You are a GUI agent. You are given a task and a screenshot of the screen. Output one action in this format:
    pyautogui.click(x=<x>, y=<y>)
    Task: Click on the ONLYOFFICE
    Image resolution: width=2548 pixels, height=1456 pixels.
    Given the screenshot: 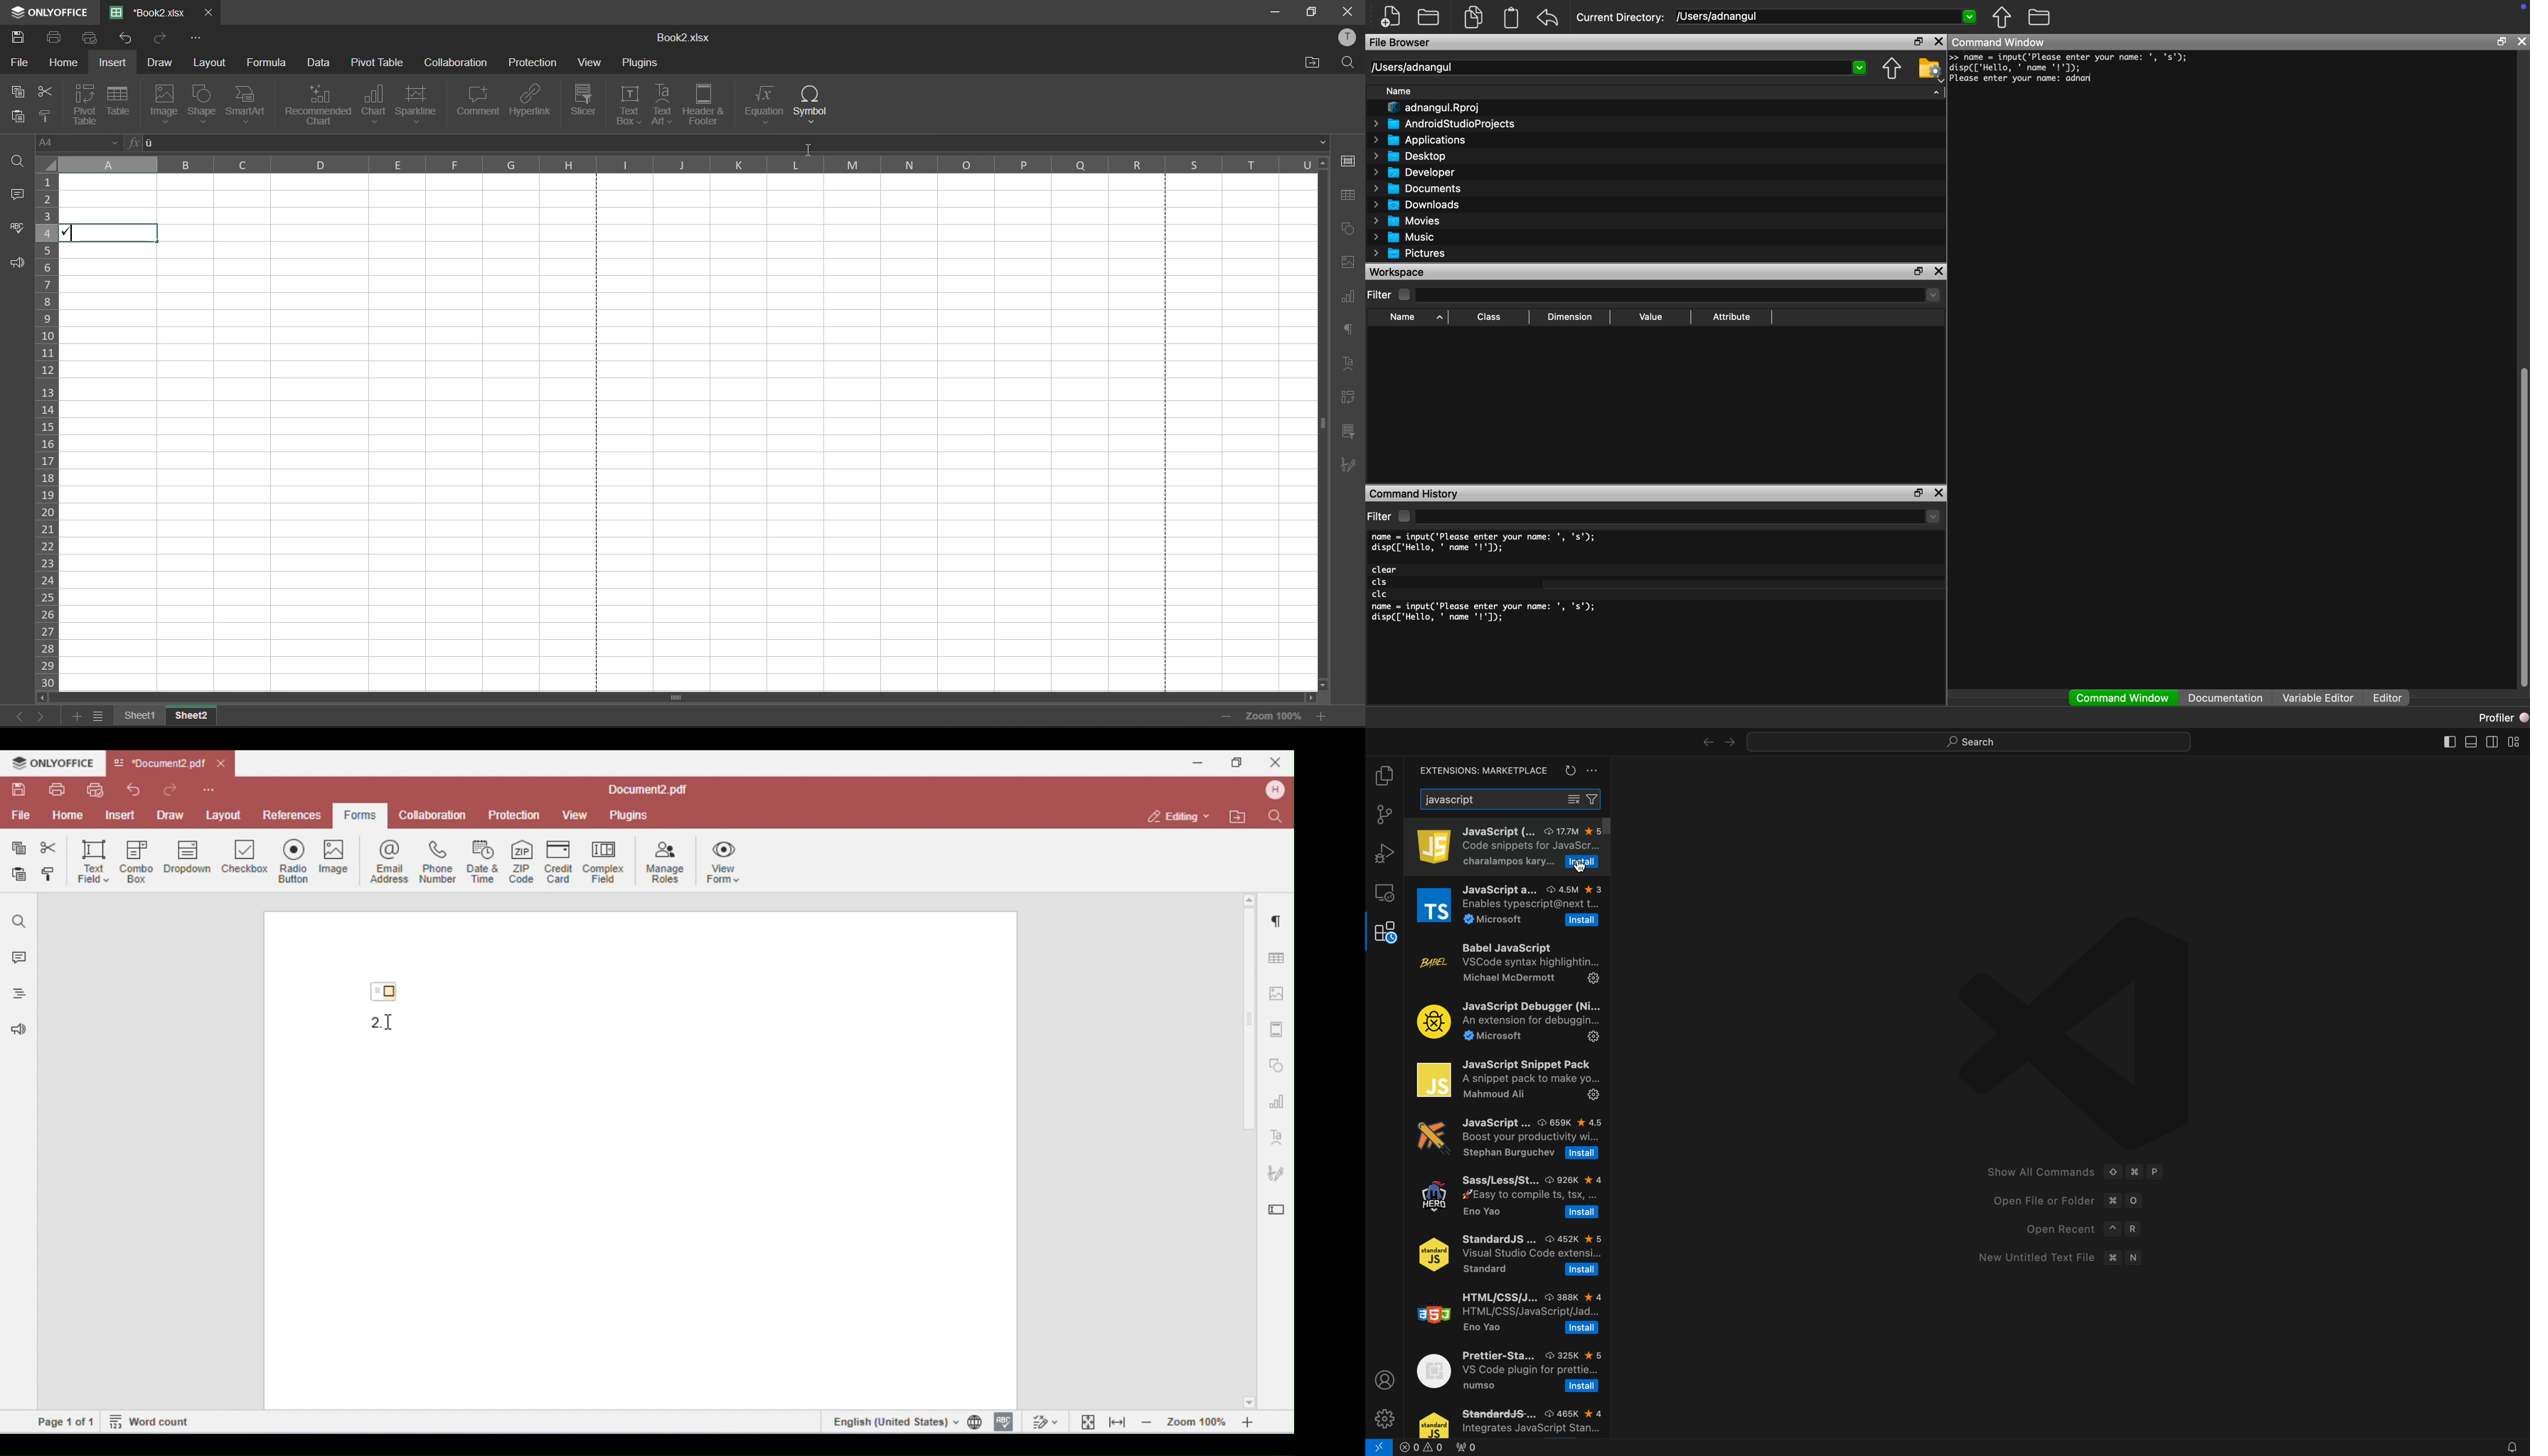 What is the action you would take?
    pyautogui.click(x=63, y=13)
    